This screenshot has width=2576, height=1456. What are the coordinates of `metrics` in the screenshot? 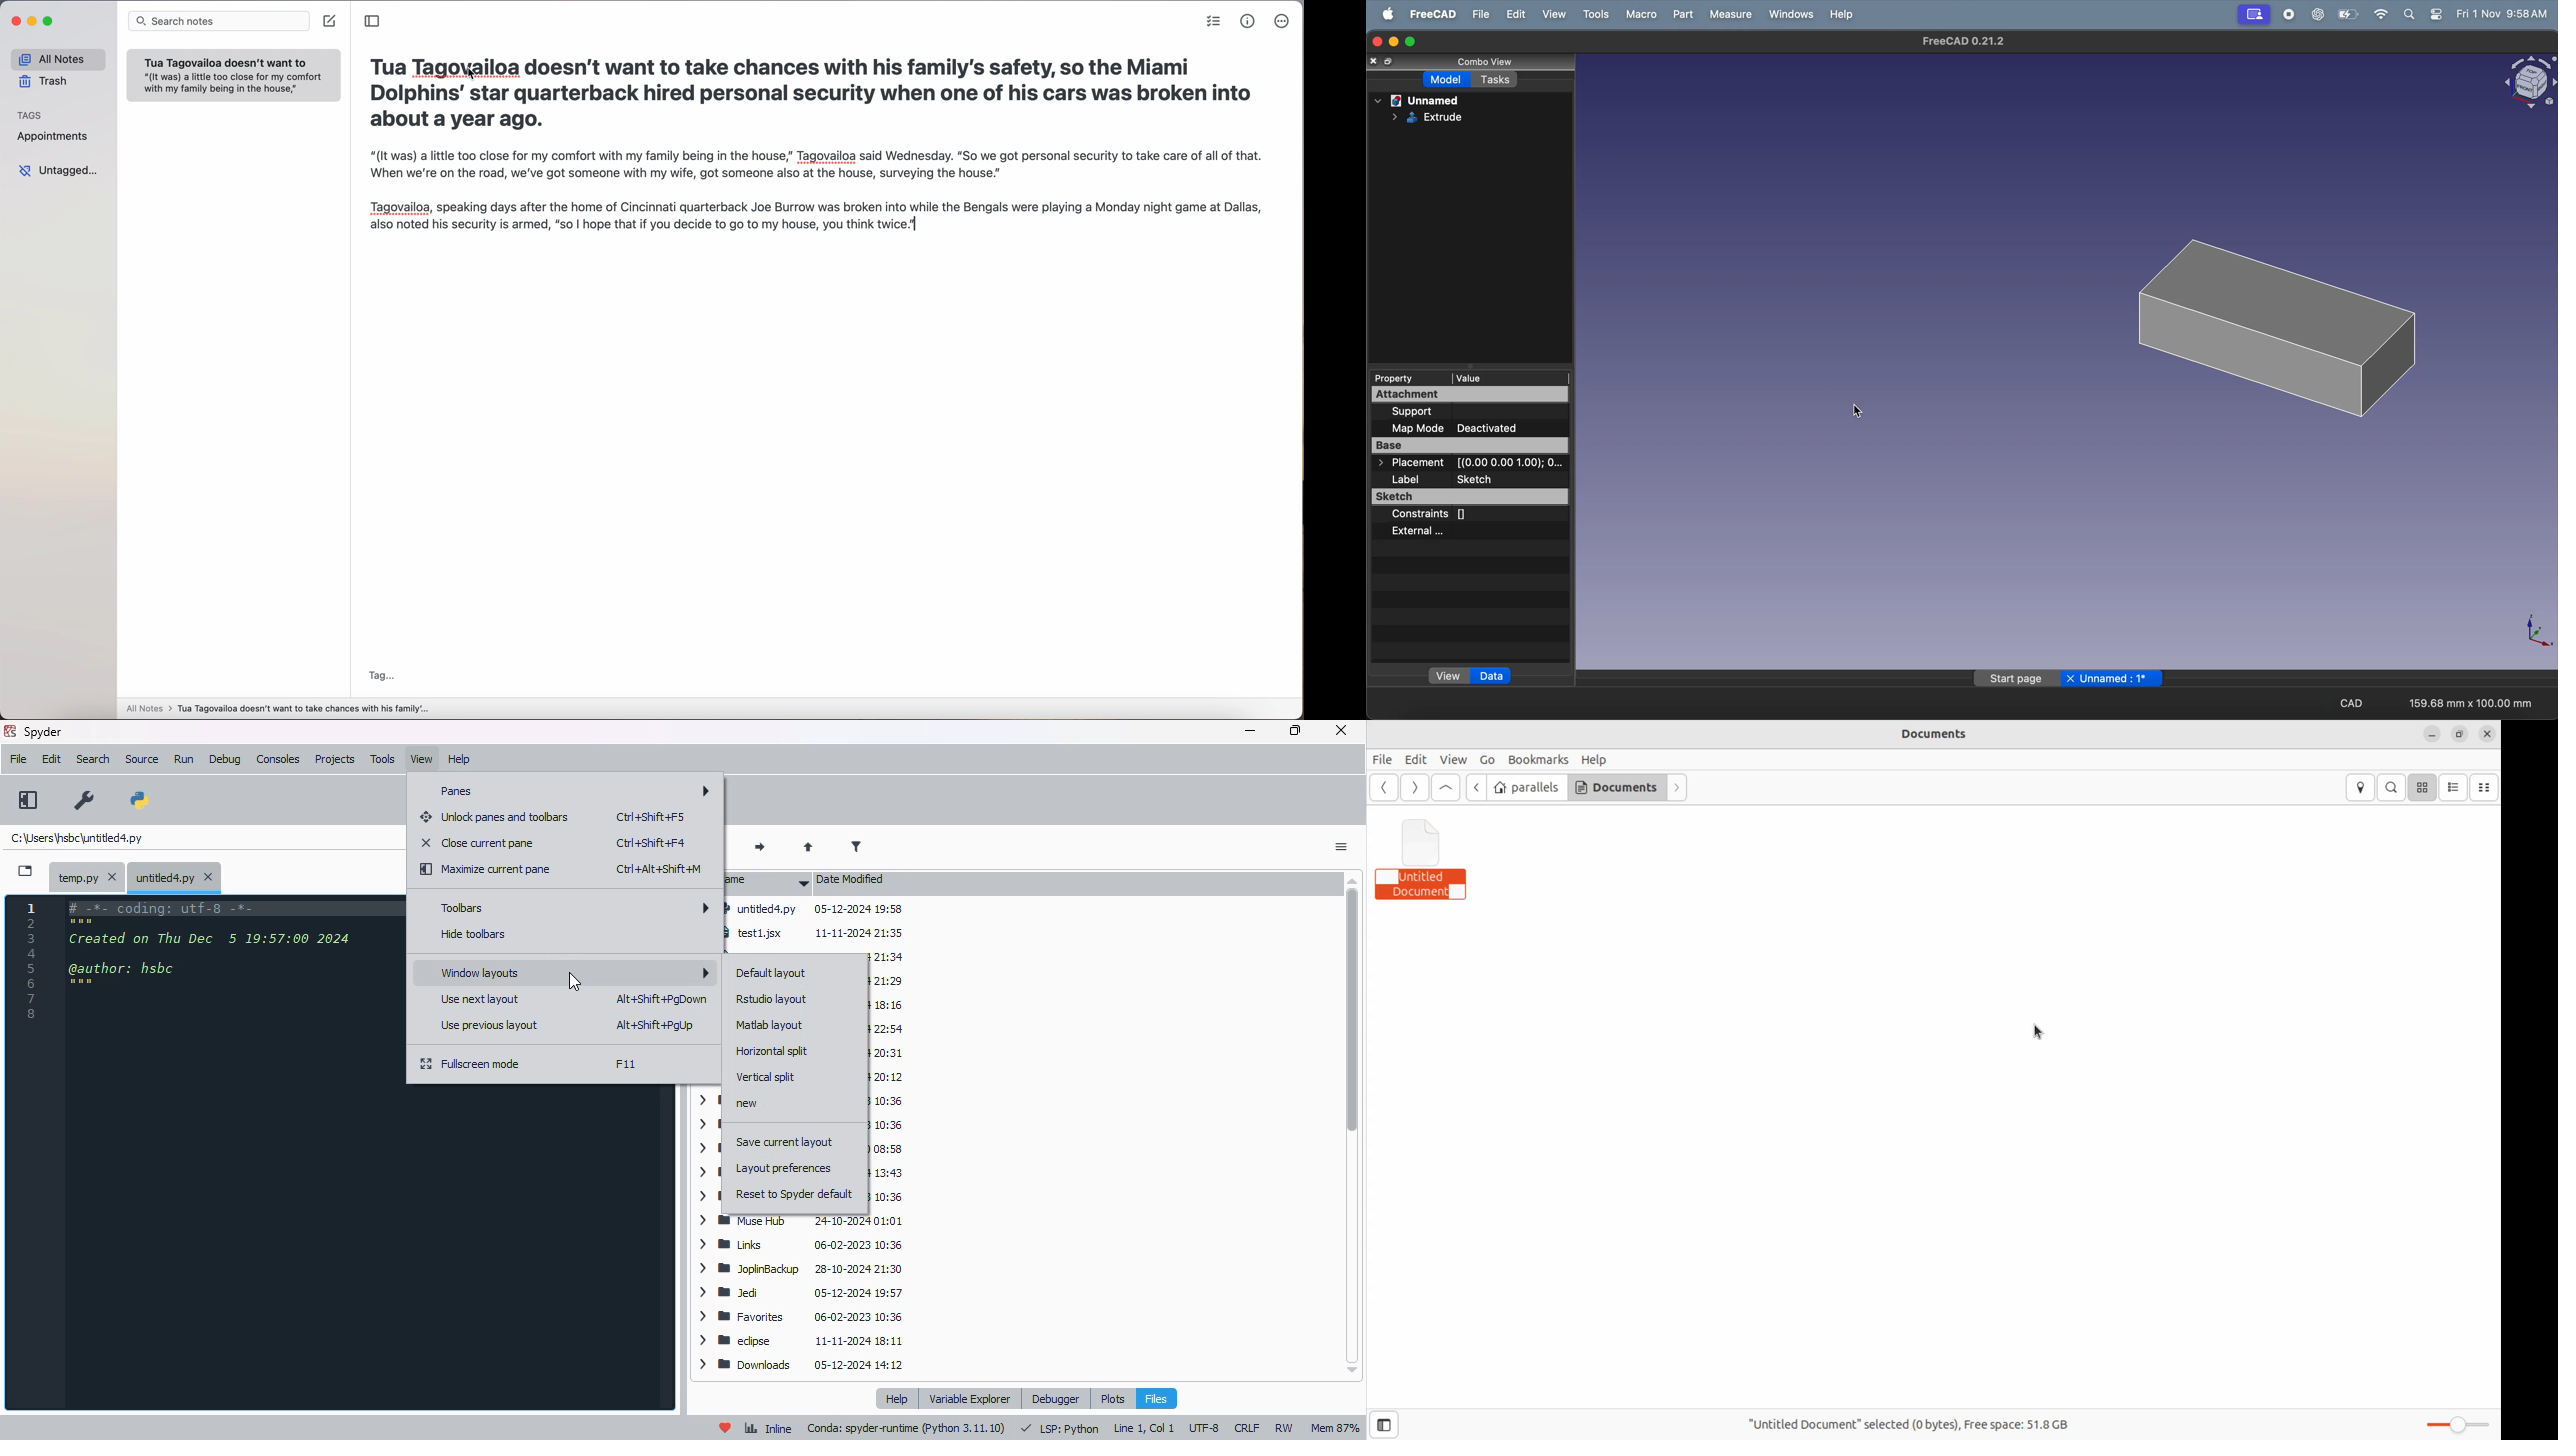 It's located at (1249, 22).